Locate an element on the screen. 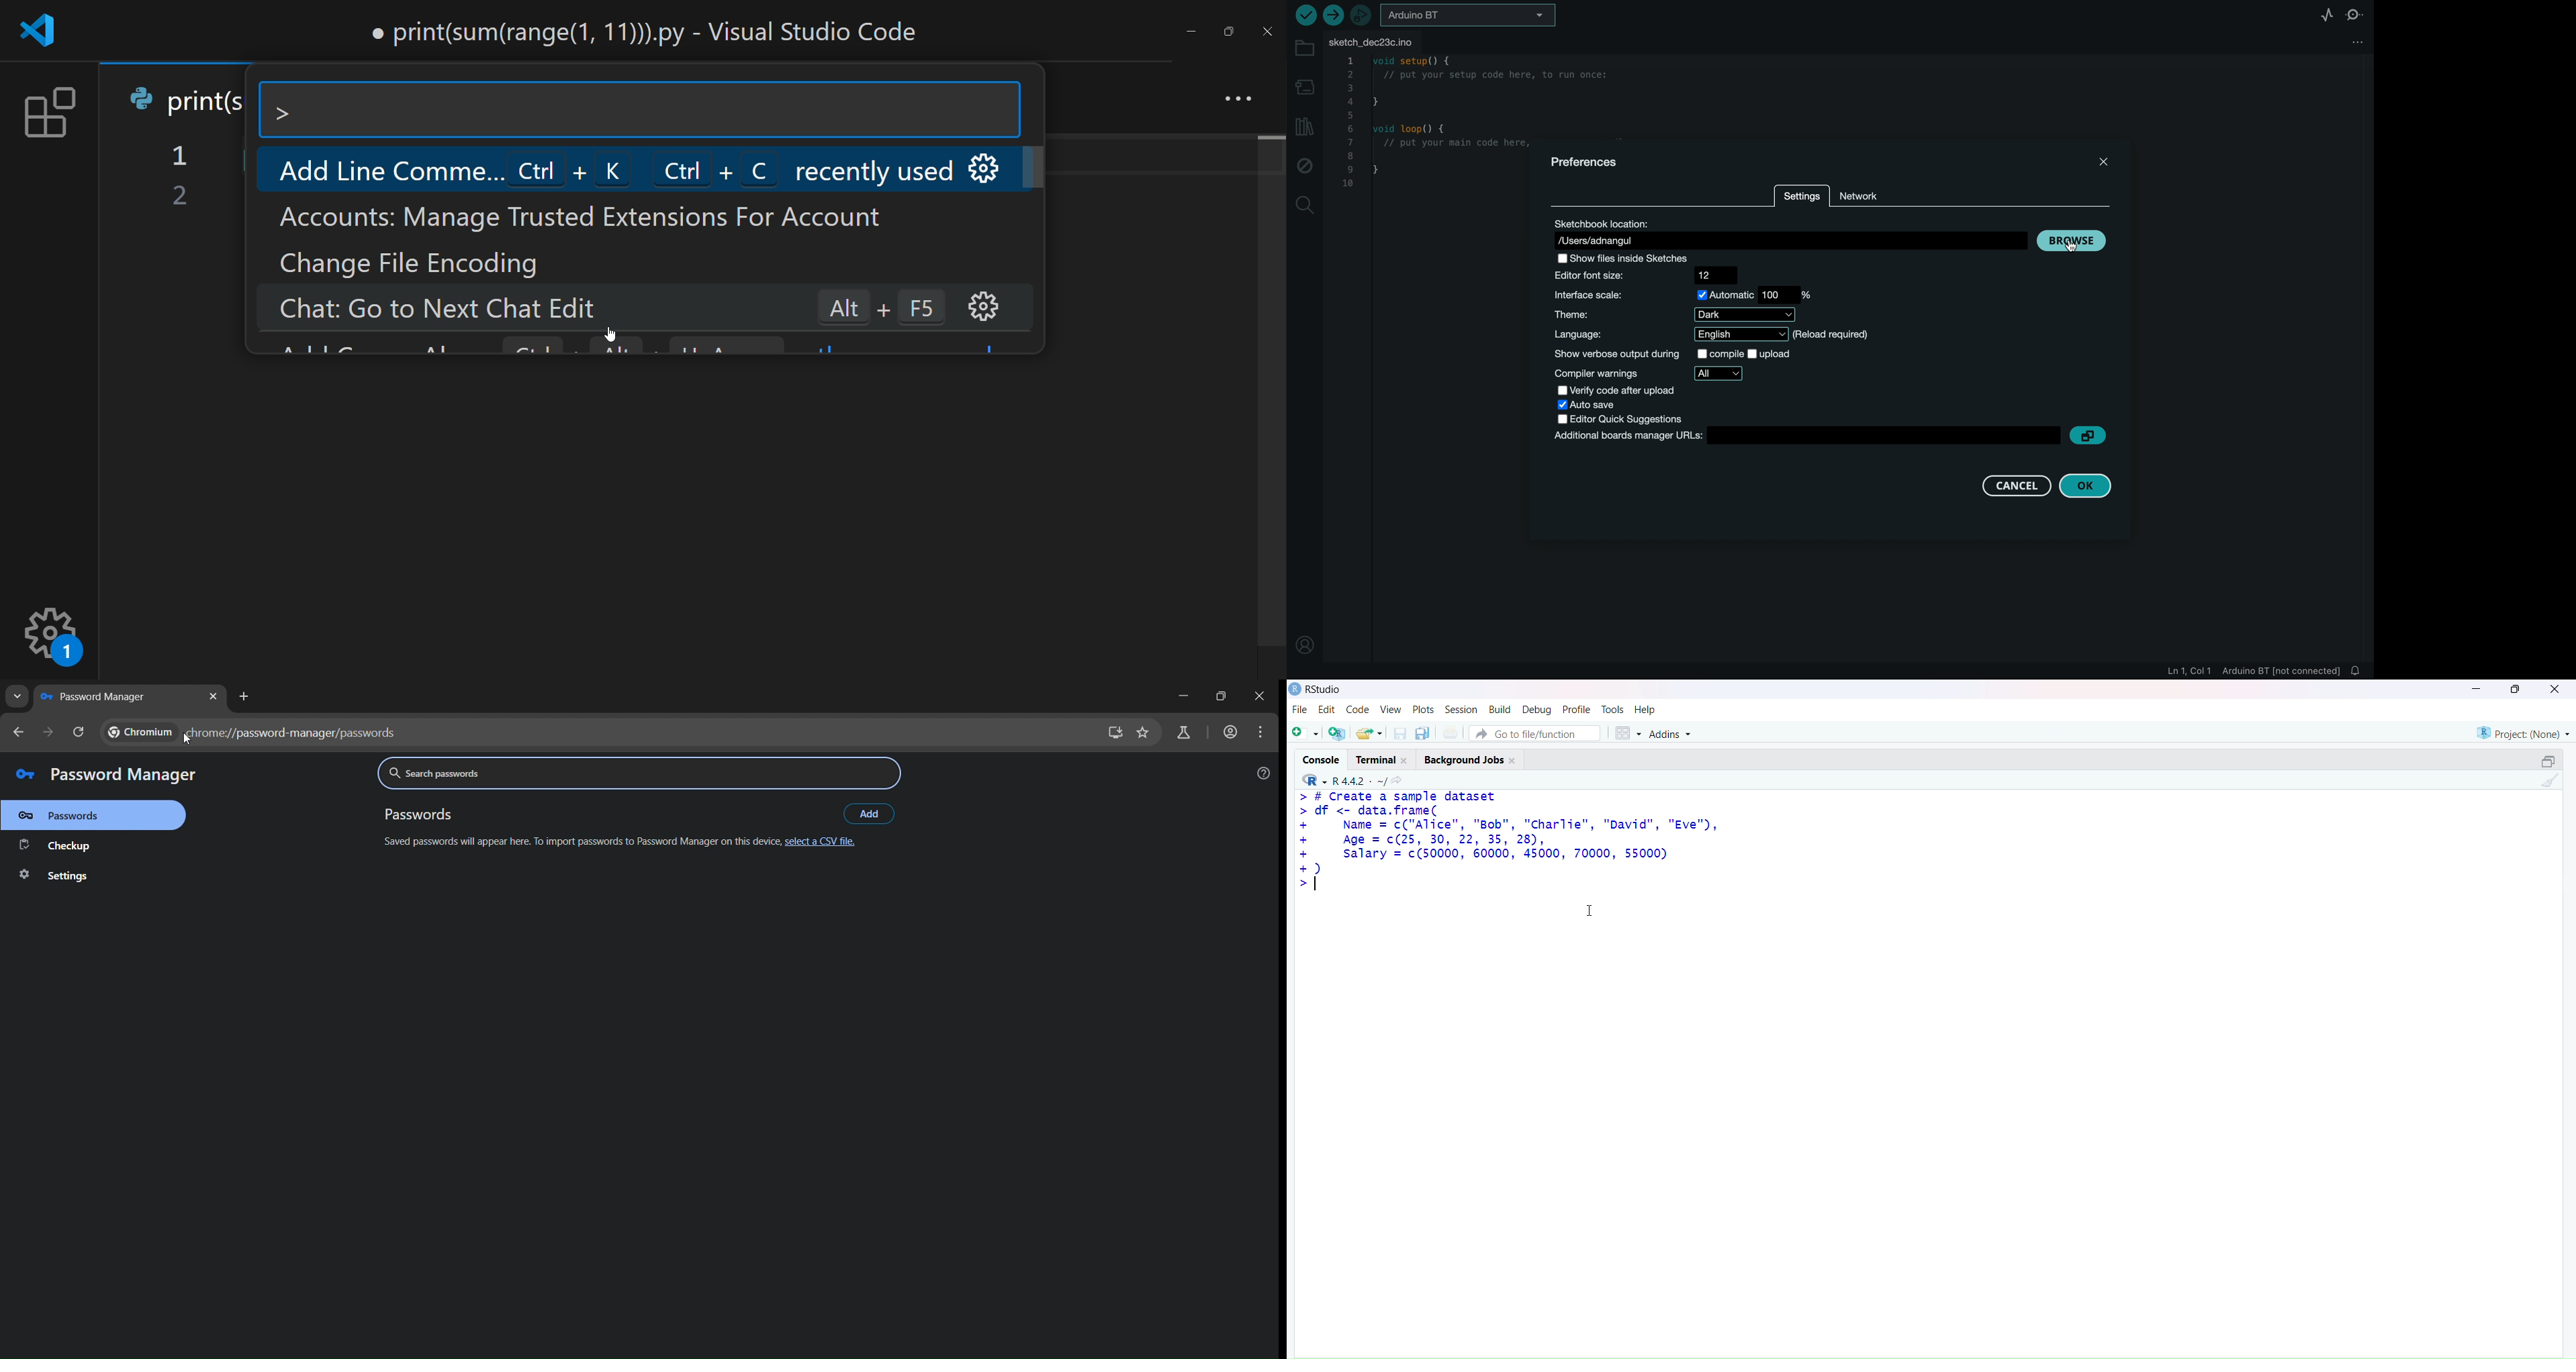  R 4.4.2 is located at coordinates (1341, 780).